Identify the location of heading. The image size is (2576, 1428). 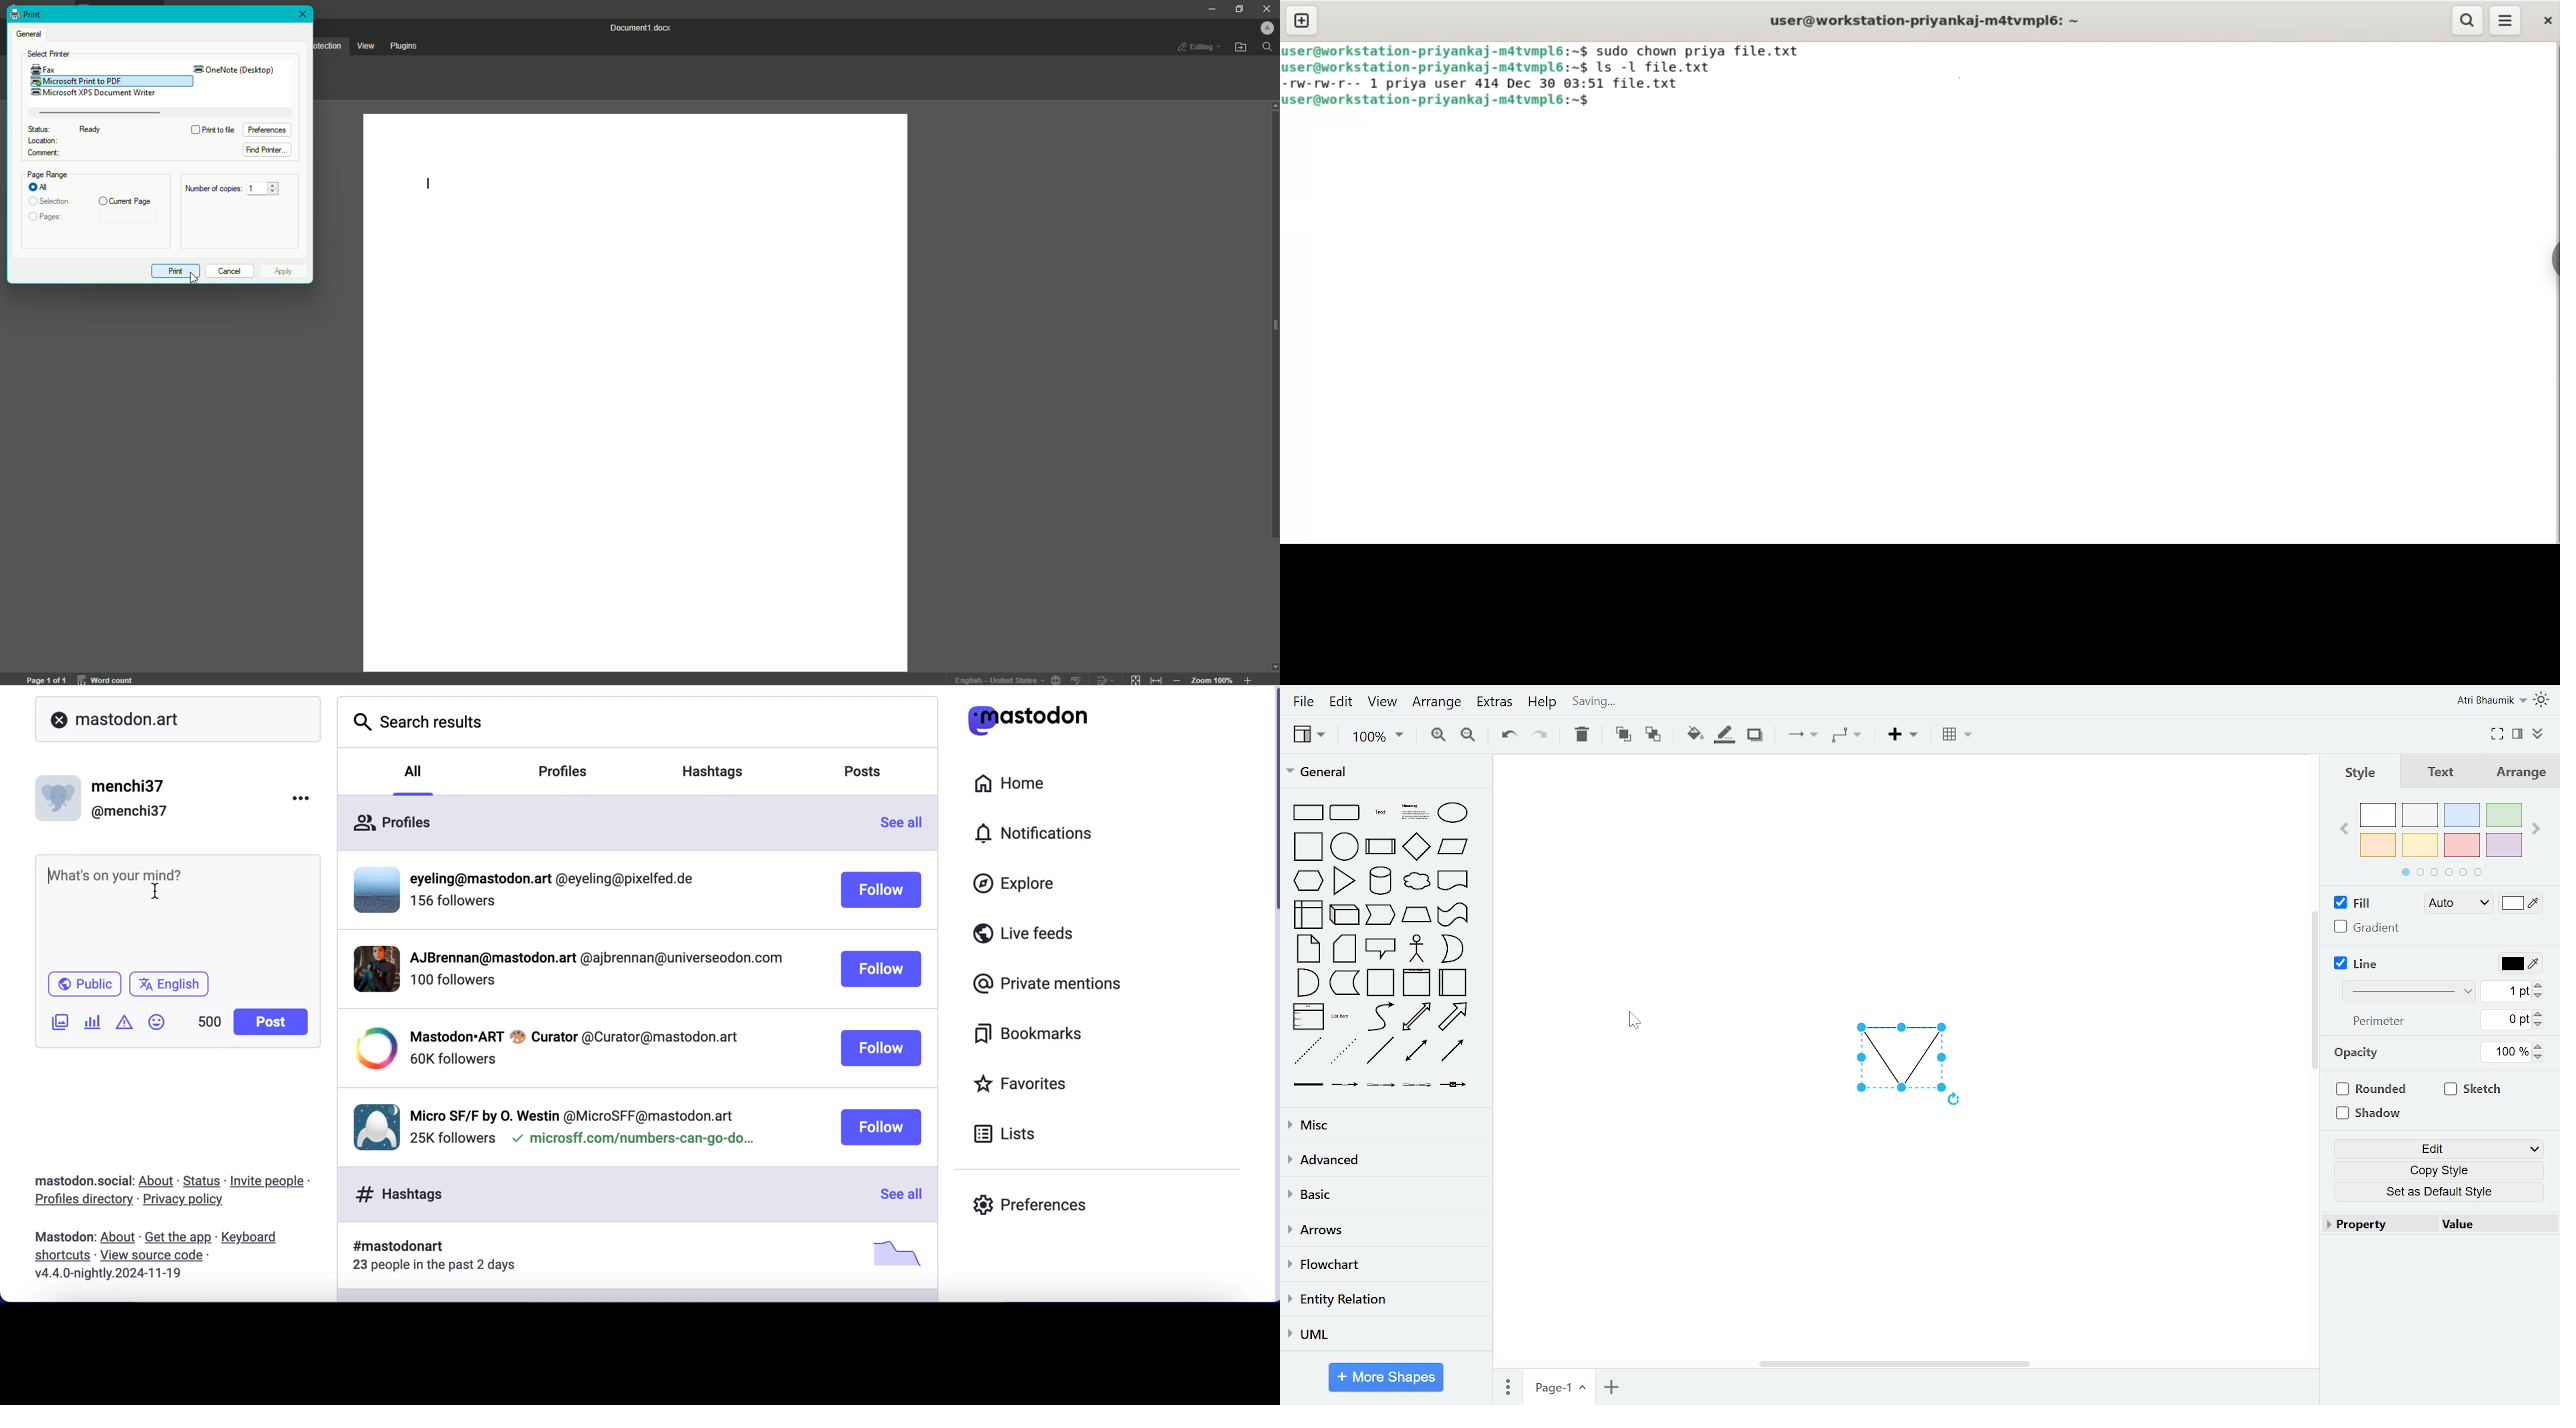
(1413, 813).